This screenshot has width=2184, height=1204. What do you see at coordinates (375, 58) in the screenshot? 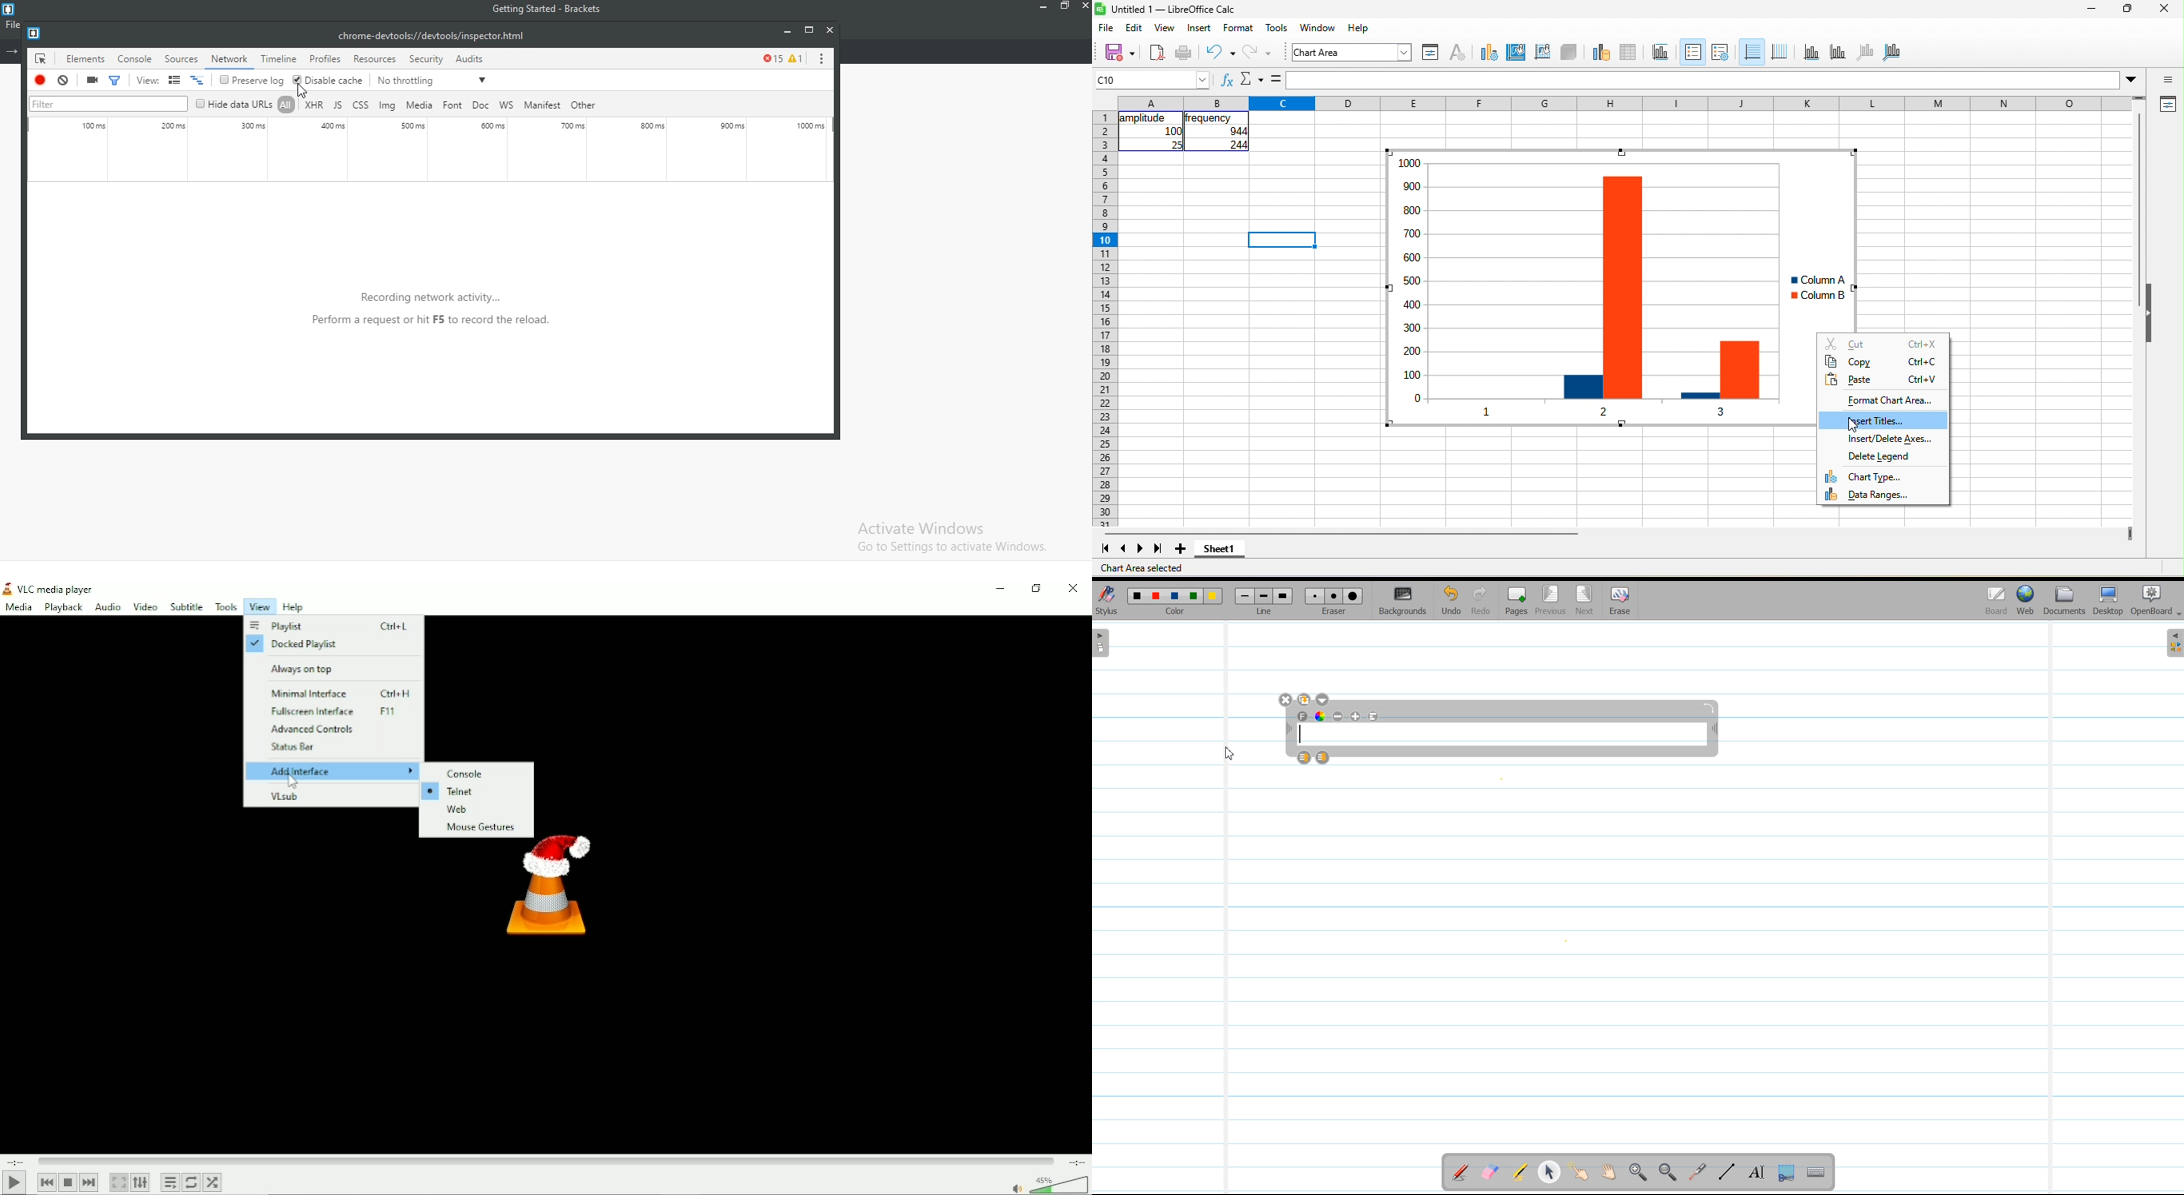
I see `resources` at bounding box center [375, 58].